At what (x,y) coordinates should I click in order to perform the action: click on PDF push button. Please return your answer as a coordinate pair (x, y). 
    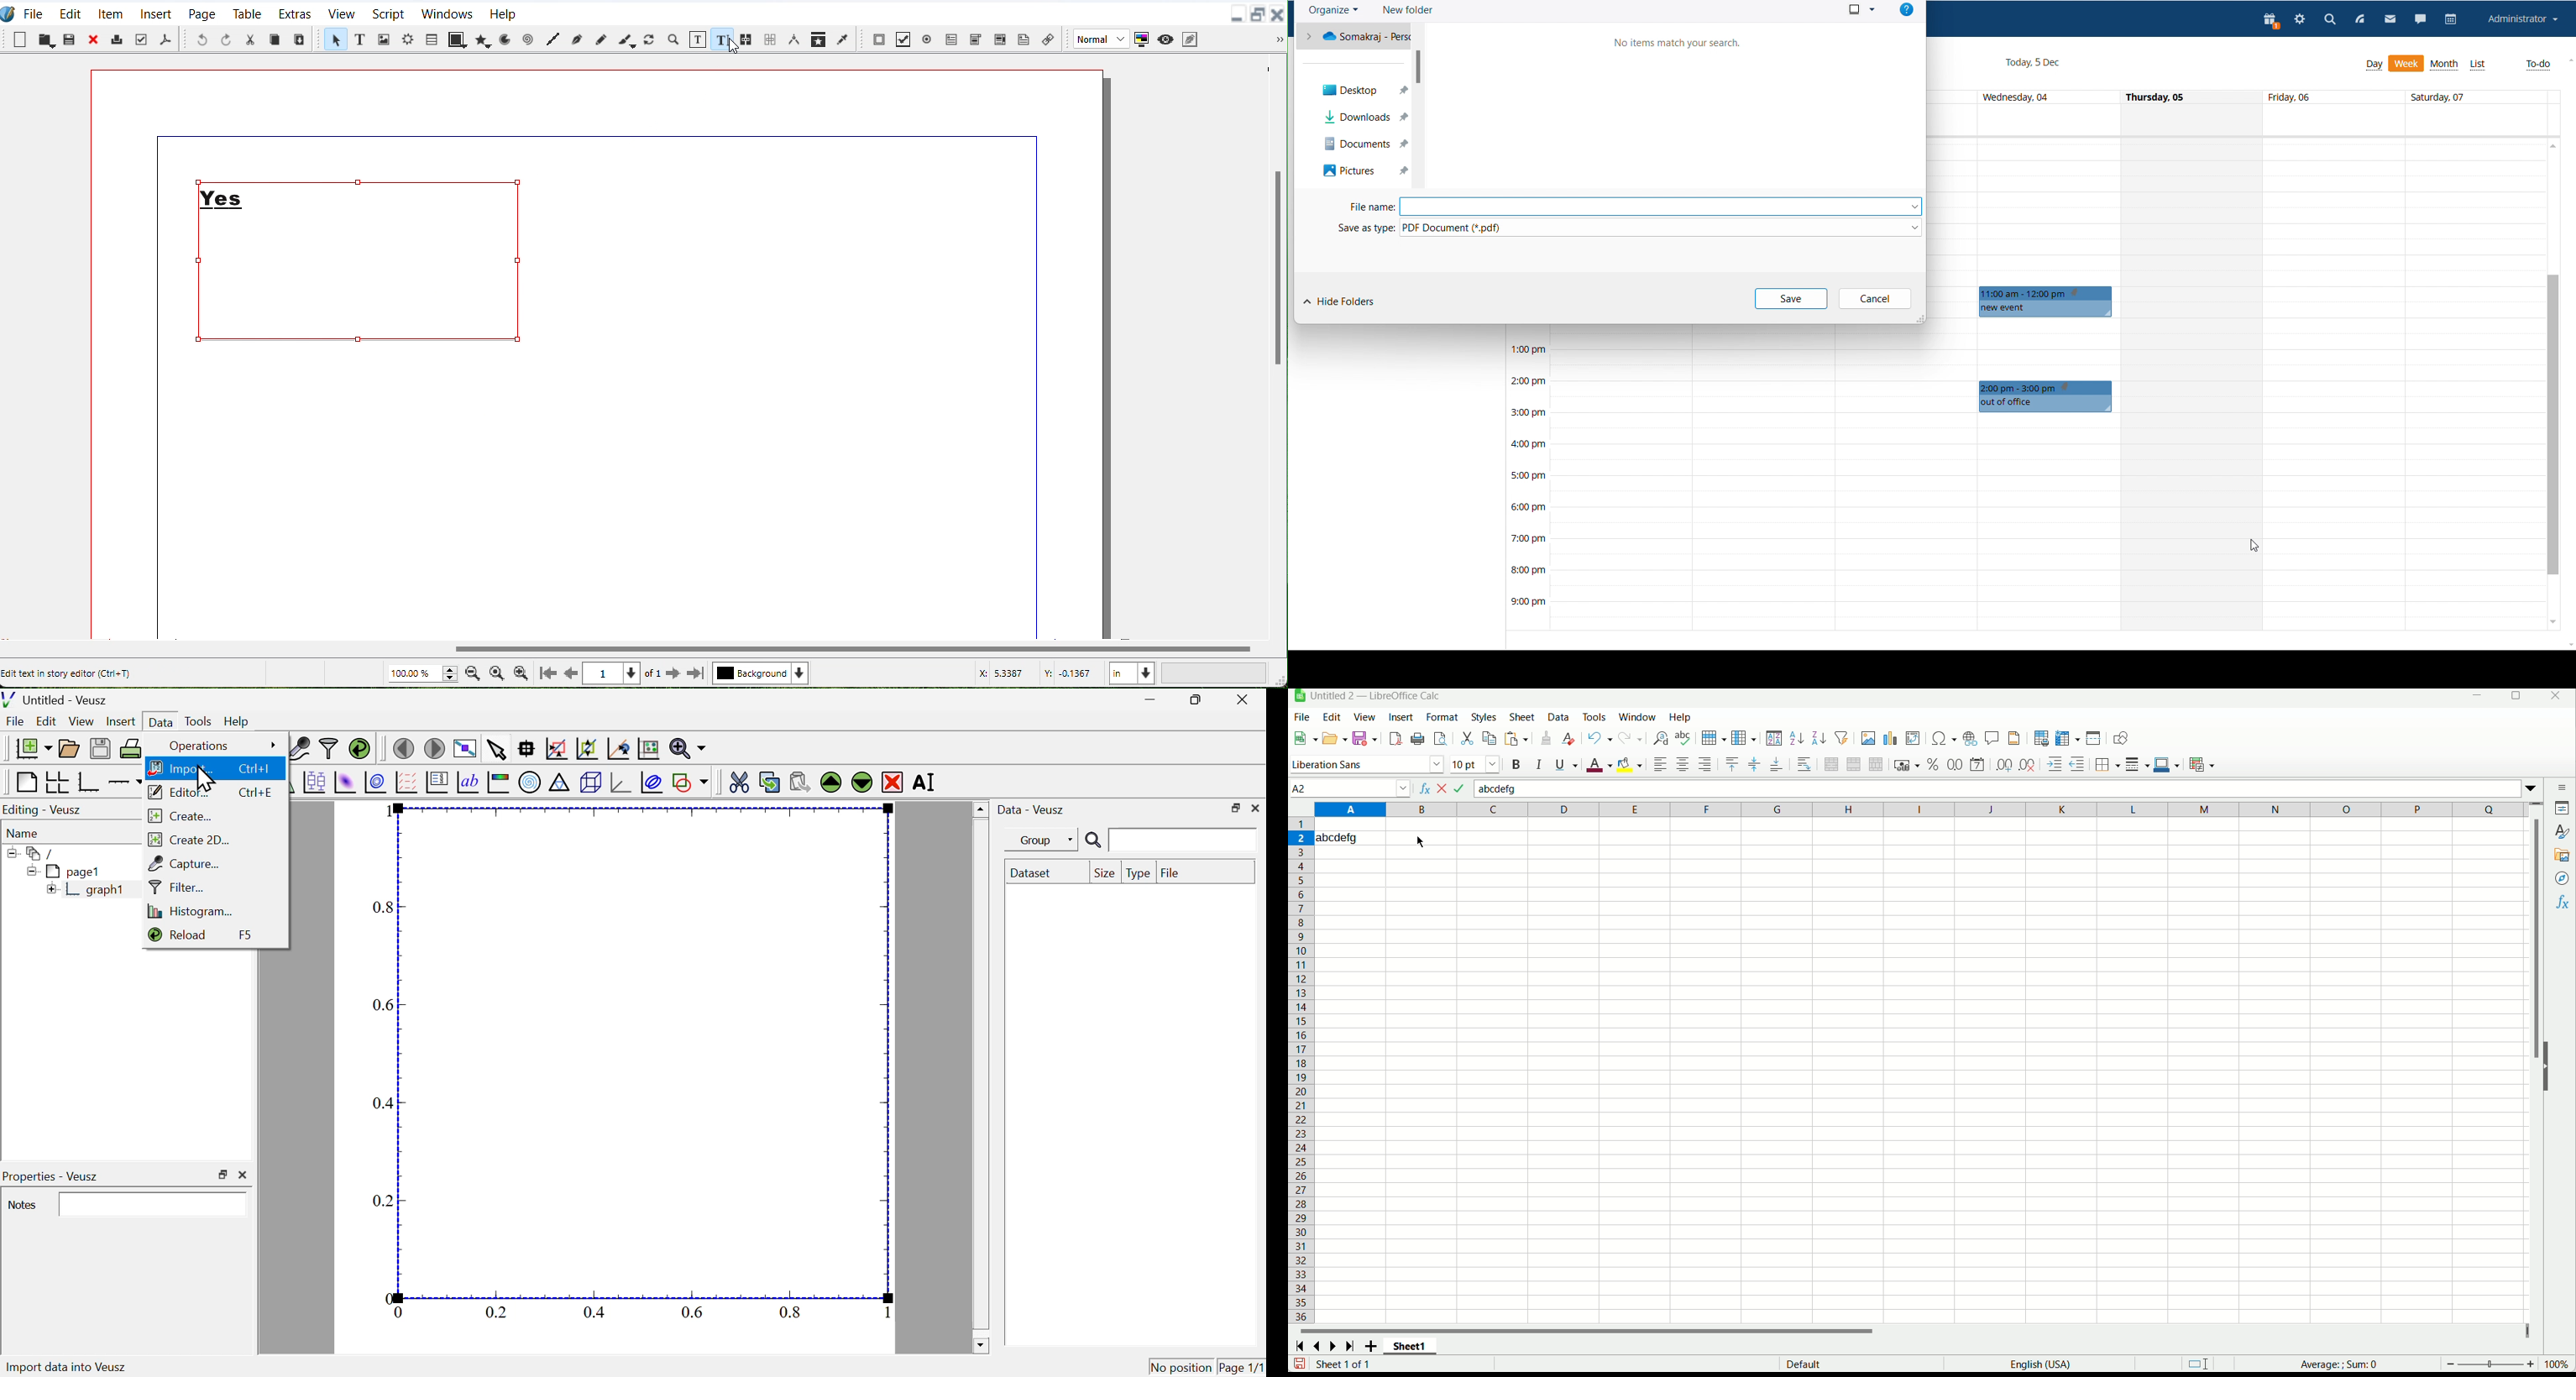
    Looking at the image, I should click on (879, 38).